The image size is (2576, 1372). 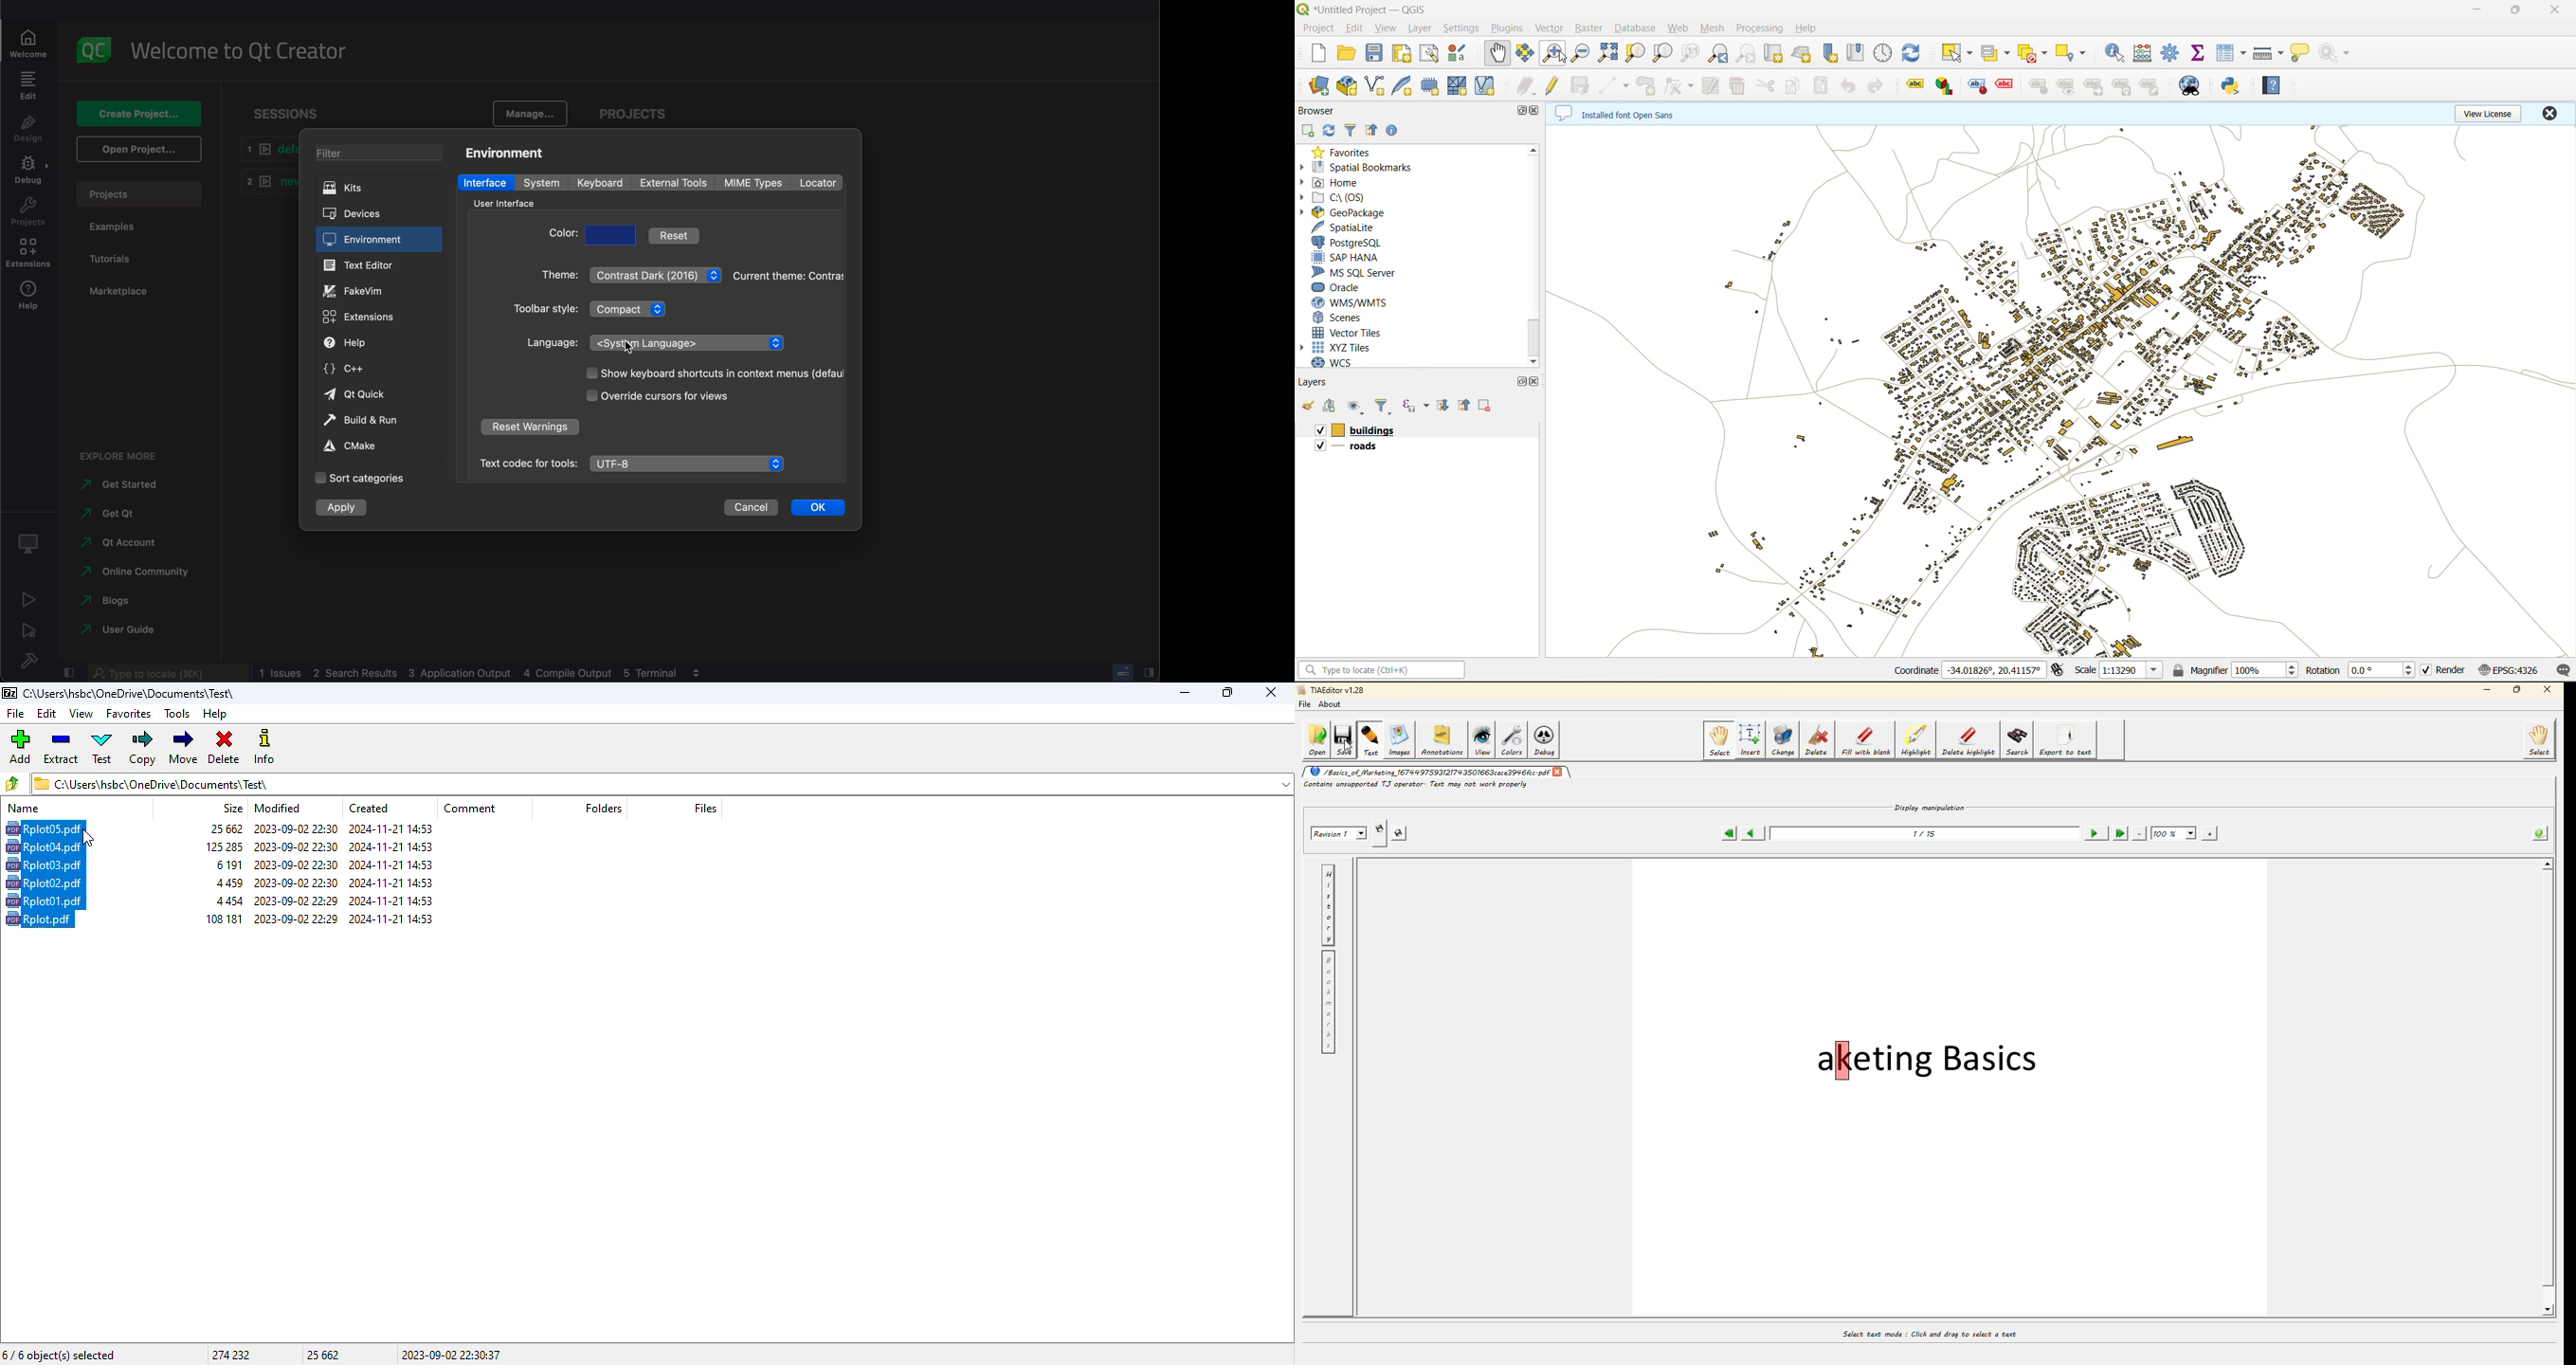 What do you see at coordinates (28, 661) in the screenshot?
I see `build` at bounding box center [28, 661].